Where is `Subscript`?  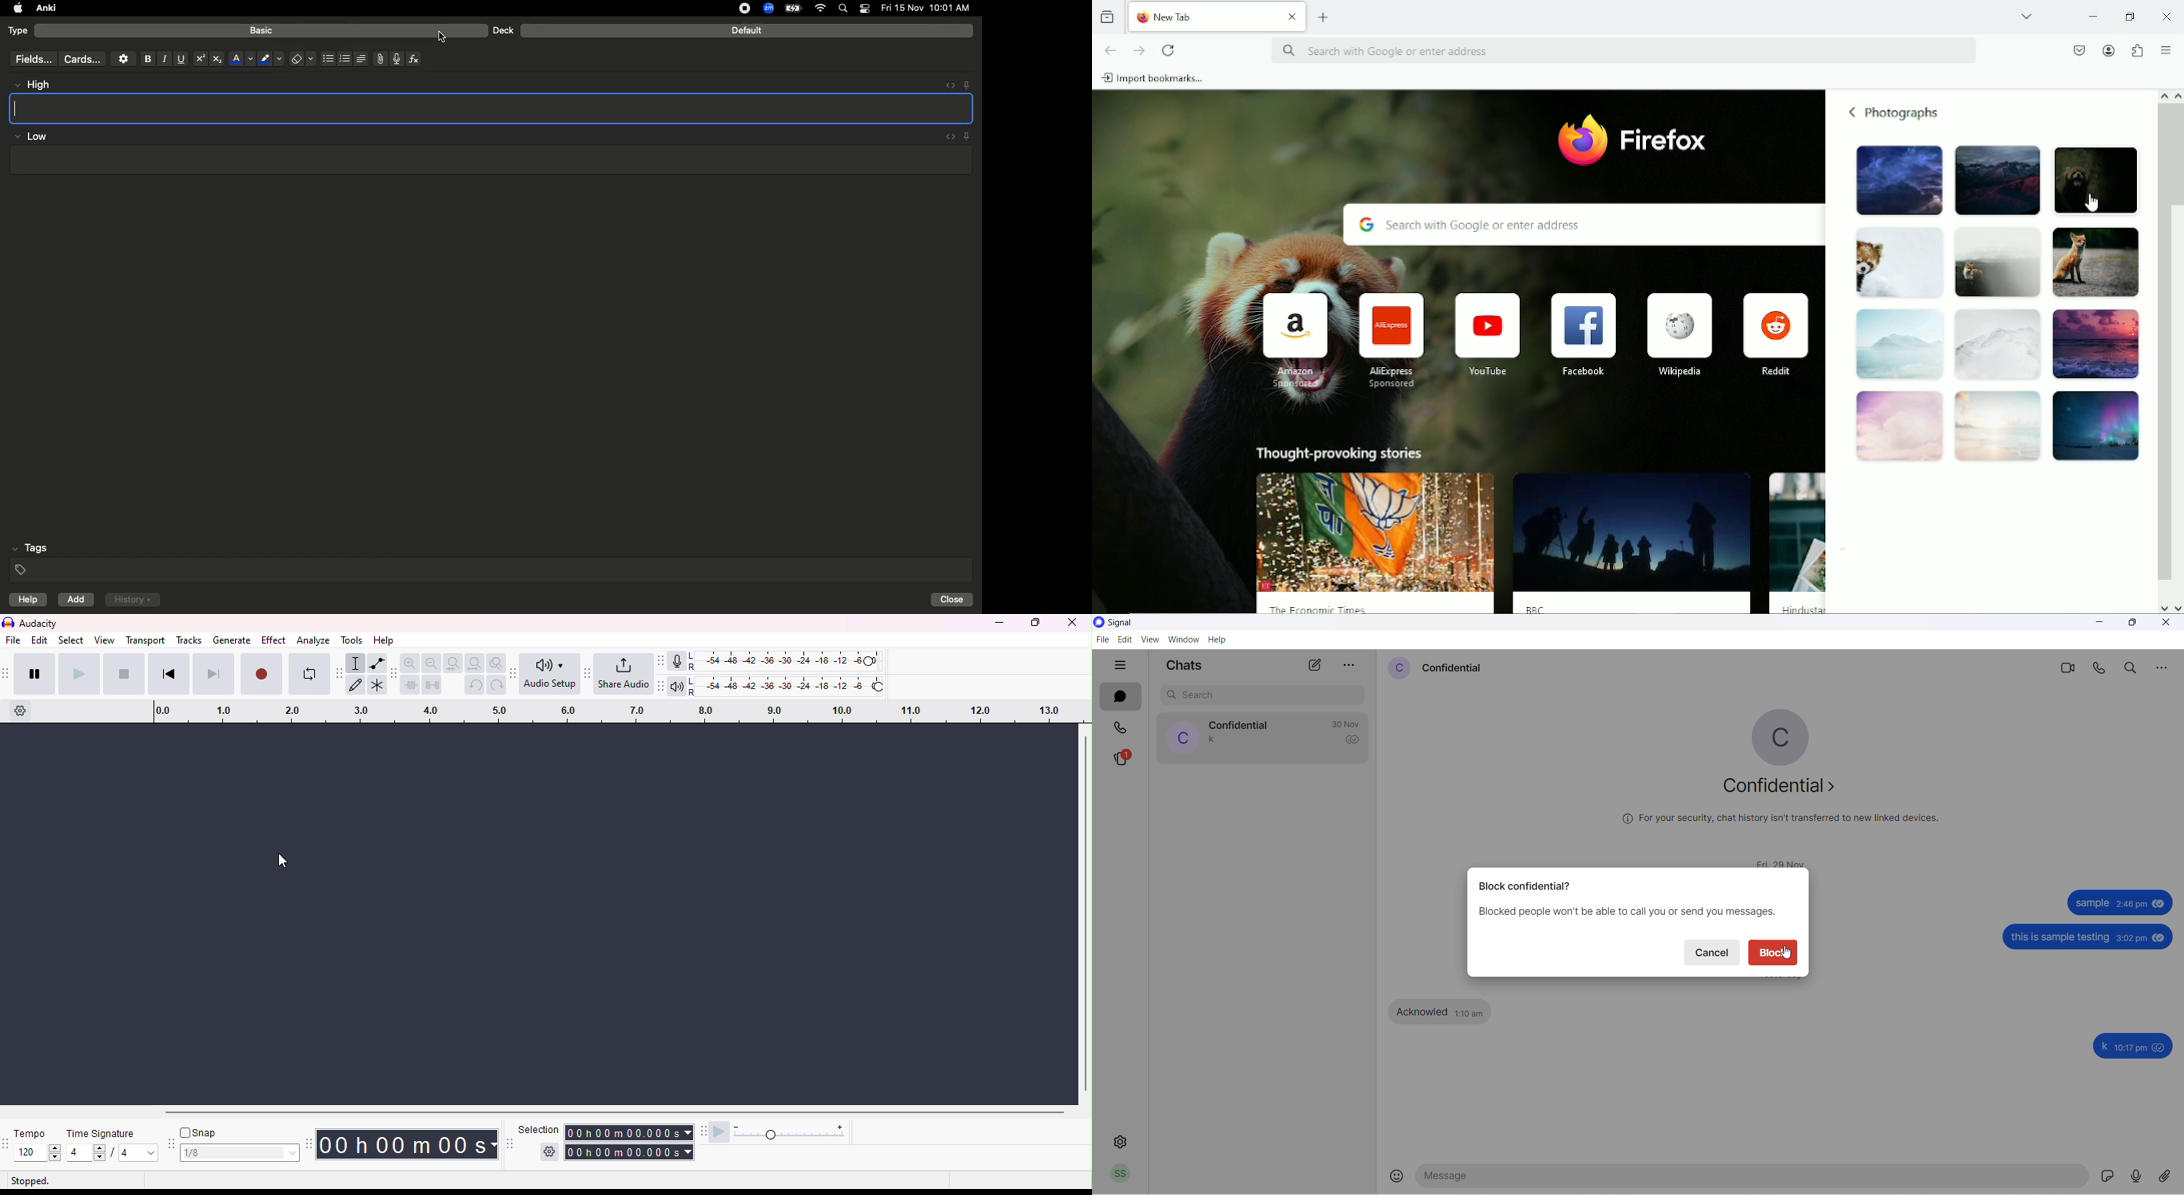 Subscript is located at coordinates (217, 59).